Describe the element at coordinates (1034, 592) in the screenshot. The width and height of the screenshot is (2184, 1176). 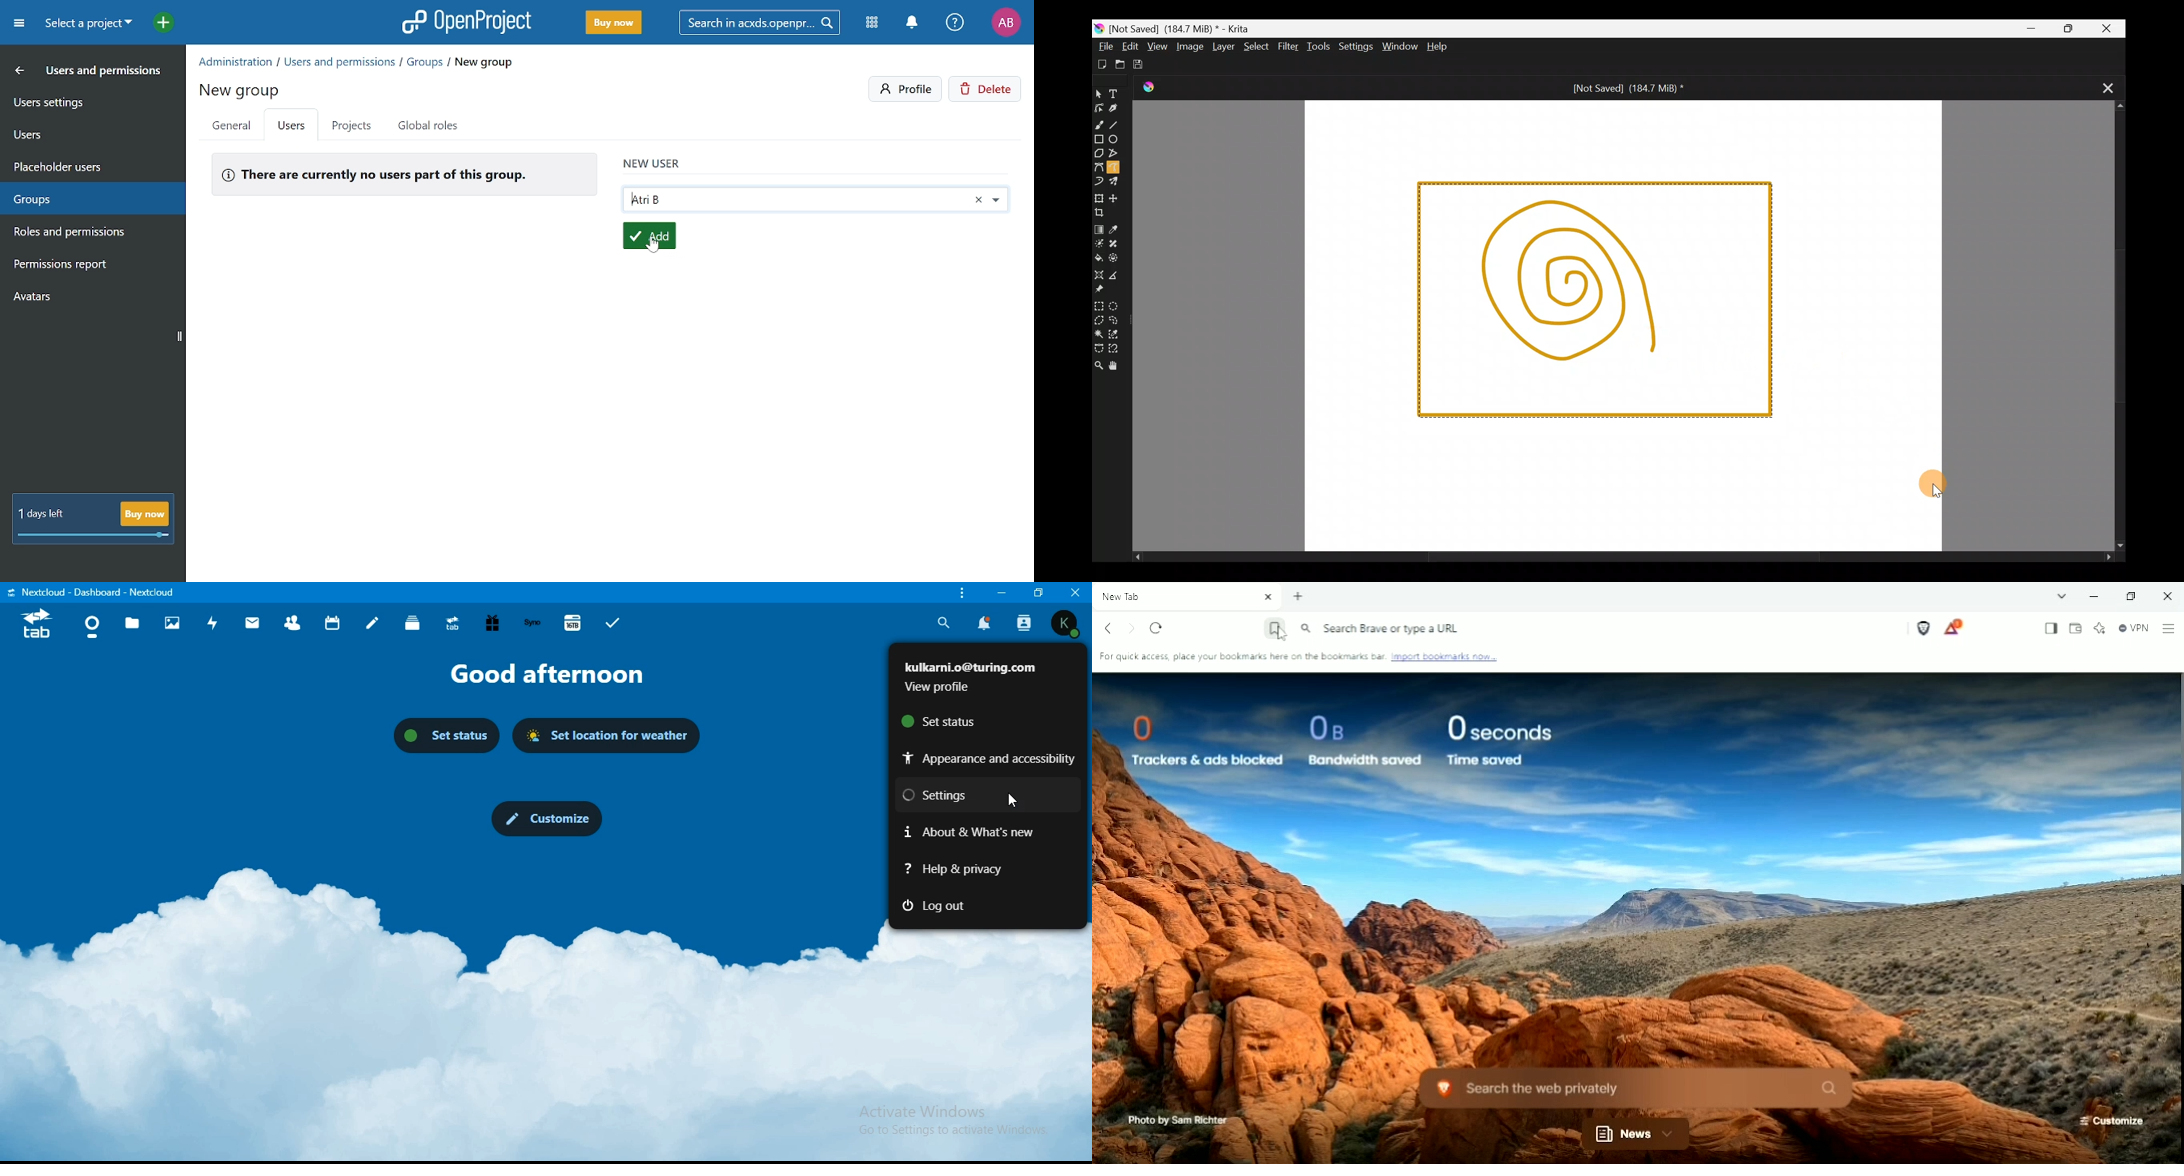
I see `restore window` at that location.